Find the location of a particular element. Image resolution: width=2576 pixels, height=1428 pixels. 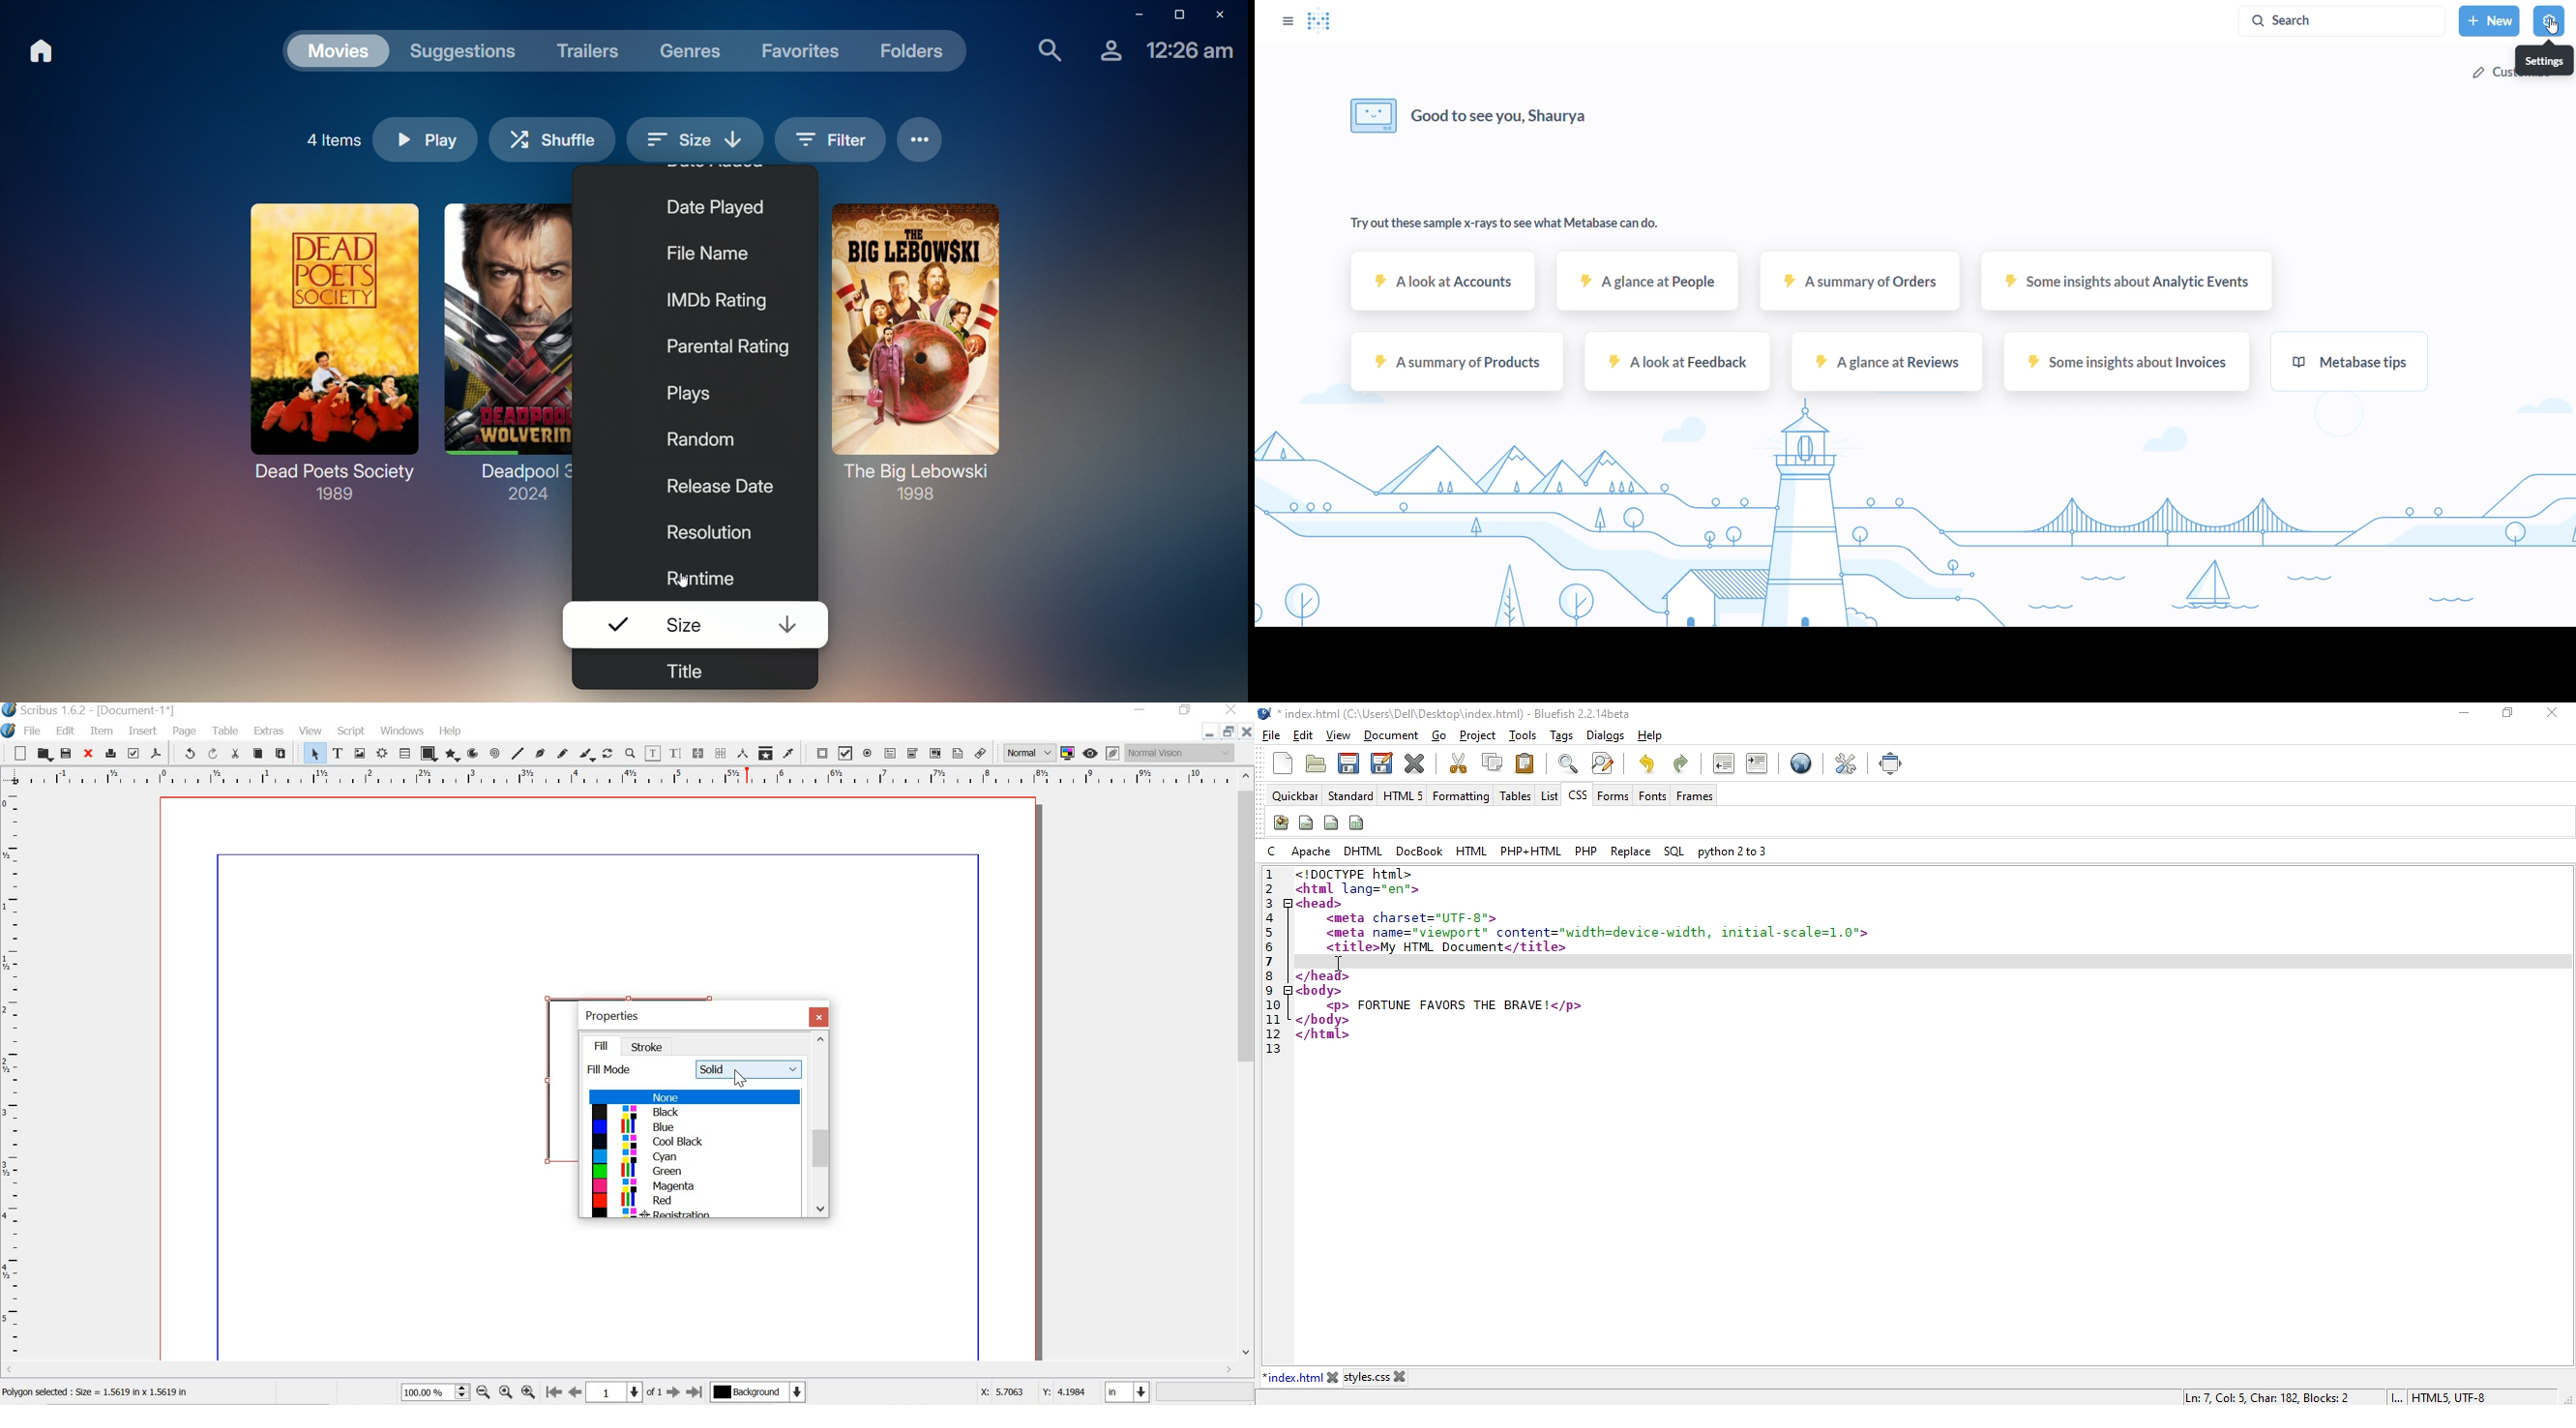

restore down is located at coordinates (1227, 731).